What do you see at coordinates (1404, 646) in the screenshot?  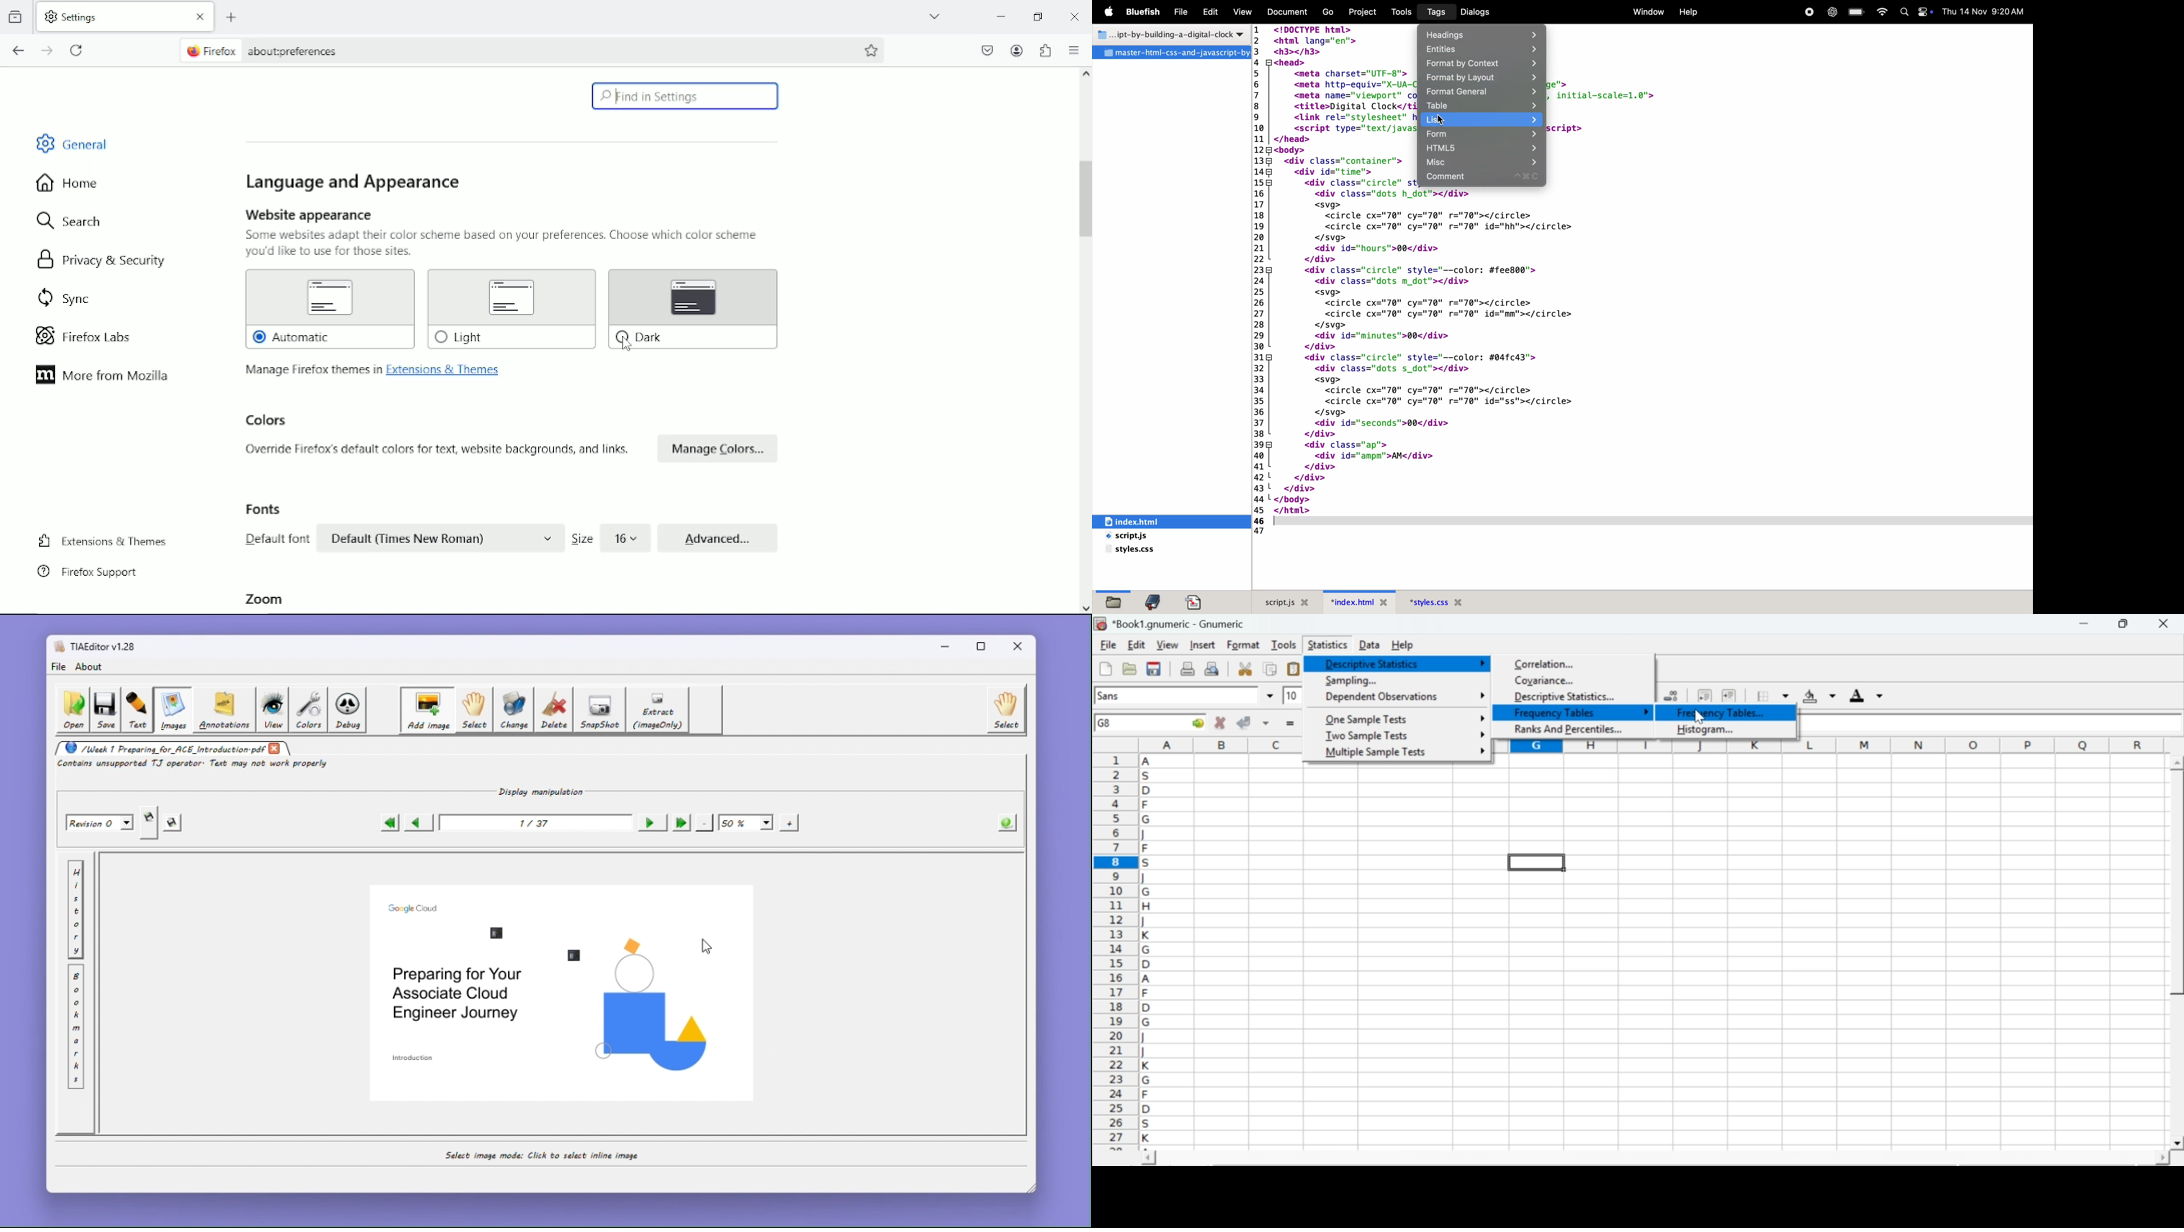 I see `help` at bounding box center [1404, 646].